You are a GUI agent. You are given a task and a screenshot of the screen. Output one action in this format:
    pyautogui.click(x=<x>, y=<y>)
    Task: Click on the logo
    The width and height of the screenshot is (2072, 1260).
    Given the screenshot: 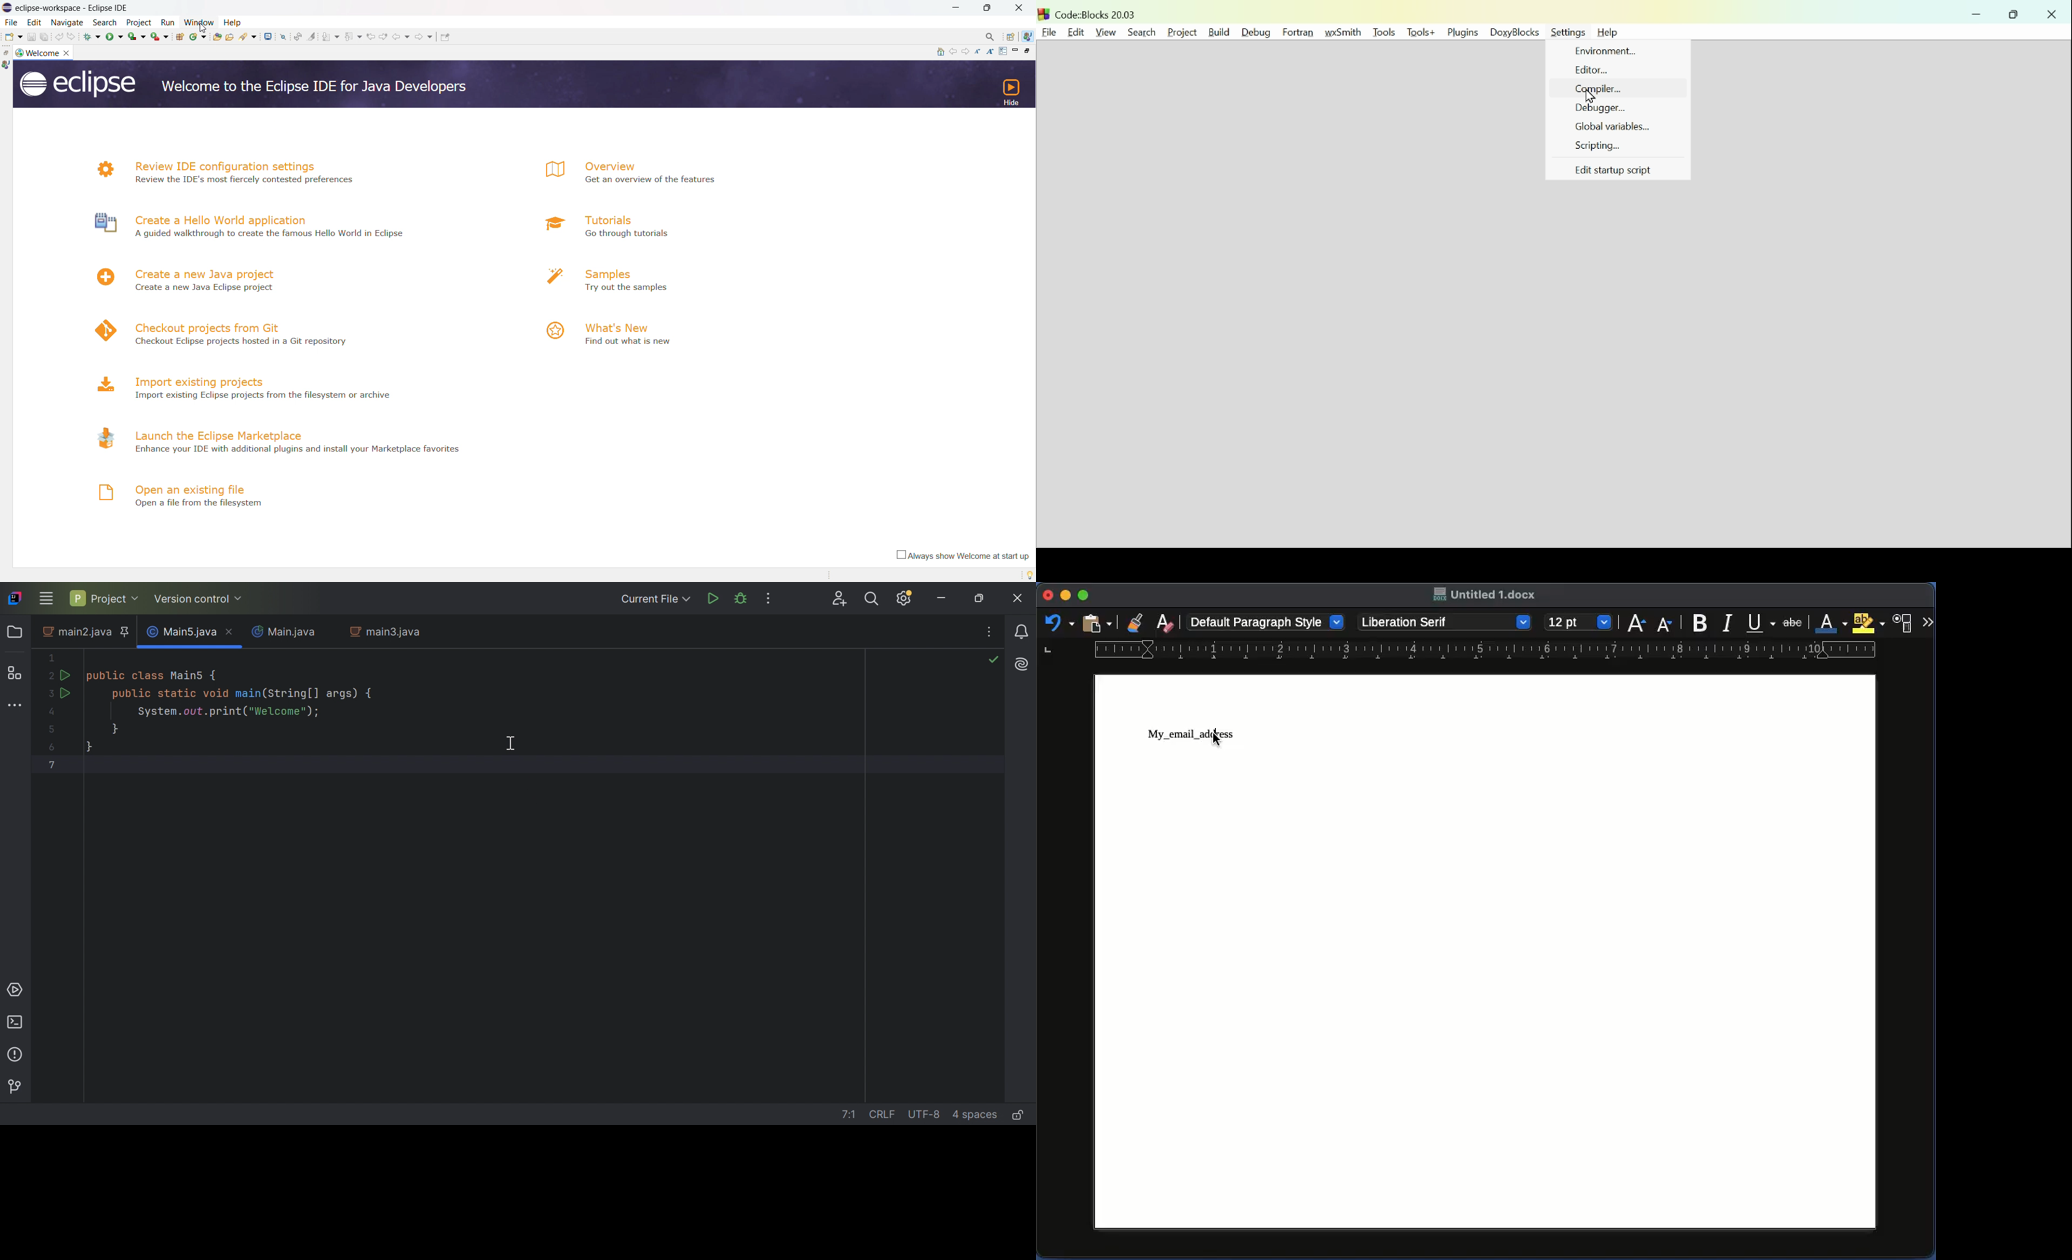 What is the action you would take?
    pyautogui.click(x=100, y=169)
    